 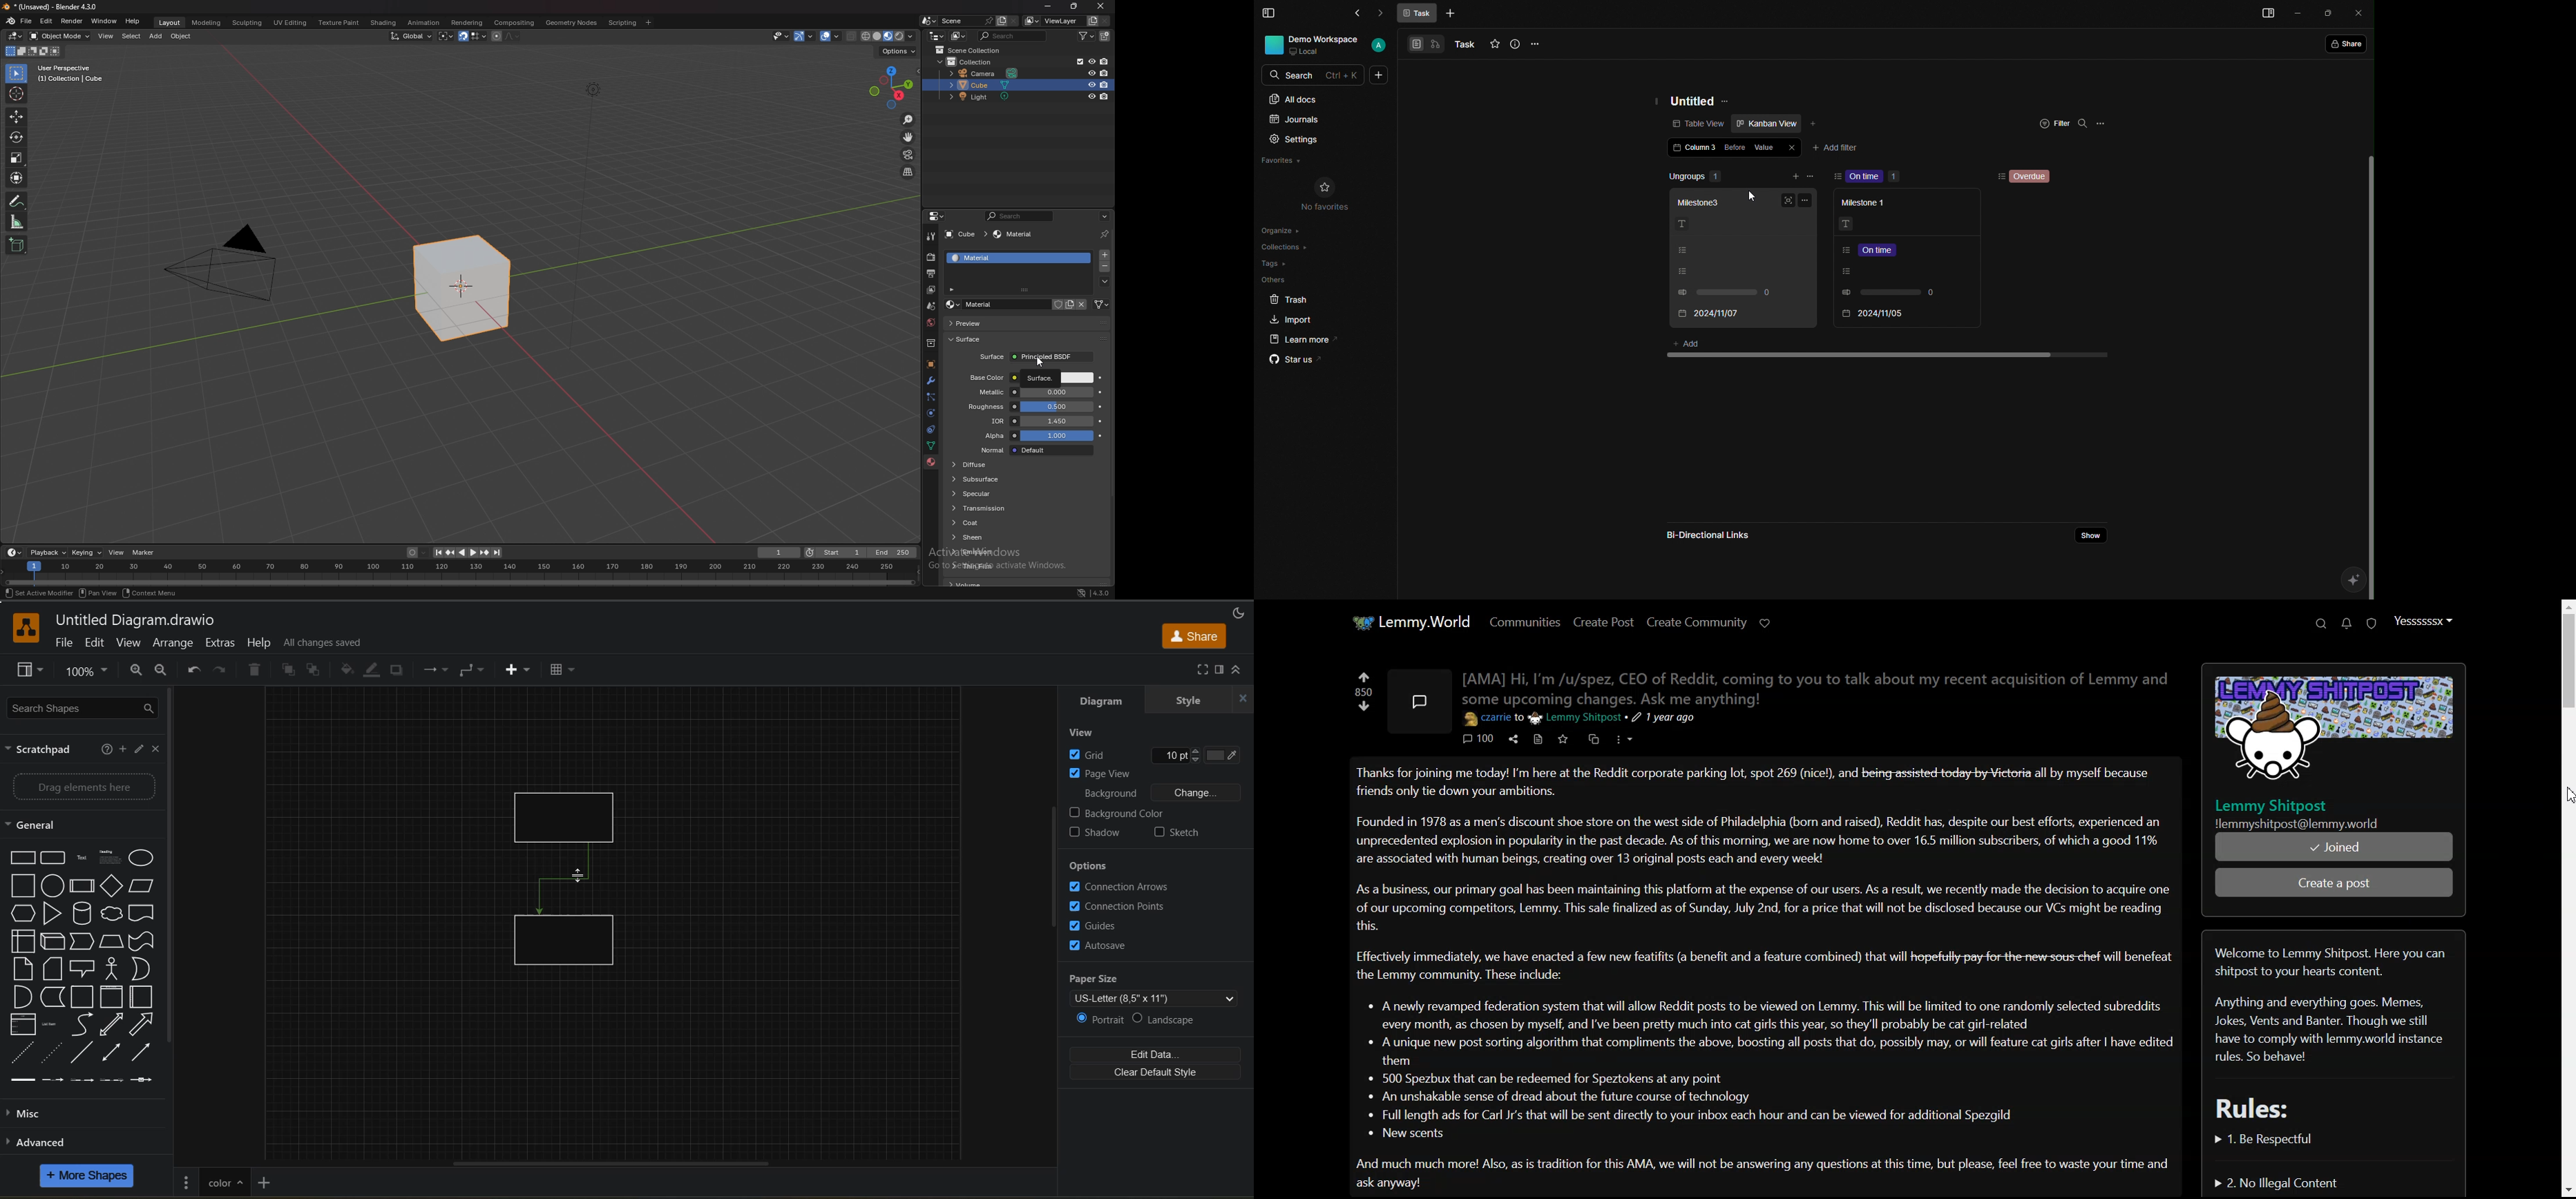 What do you see at coordinates (135, 621) in the screenshot?
I see `file name and app title` at bounding box center [135, 621].